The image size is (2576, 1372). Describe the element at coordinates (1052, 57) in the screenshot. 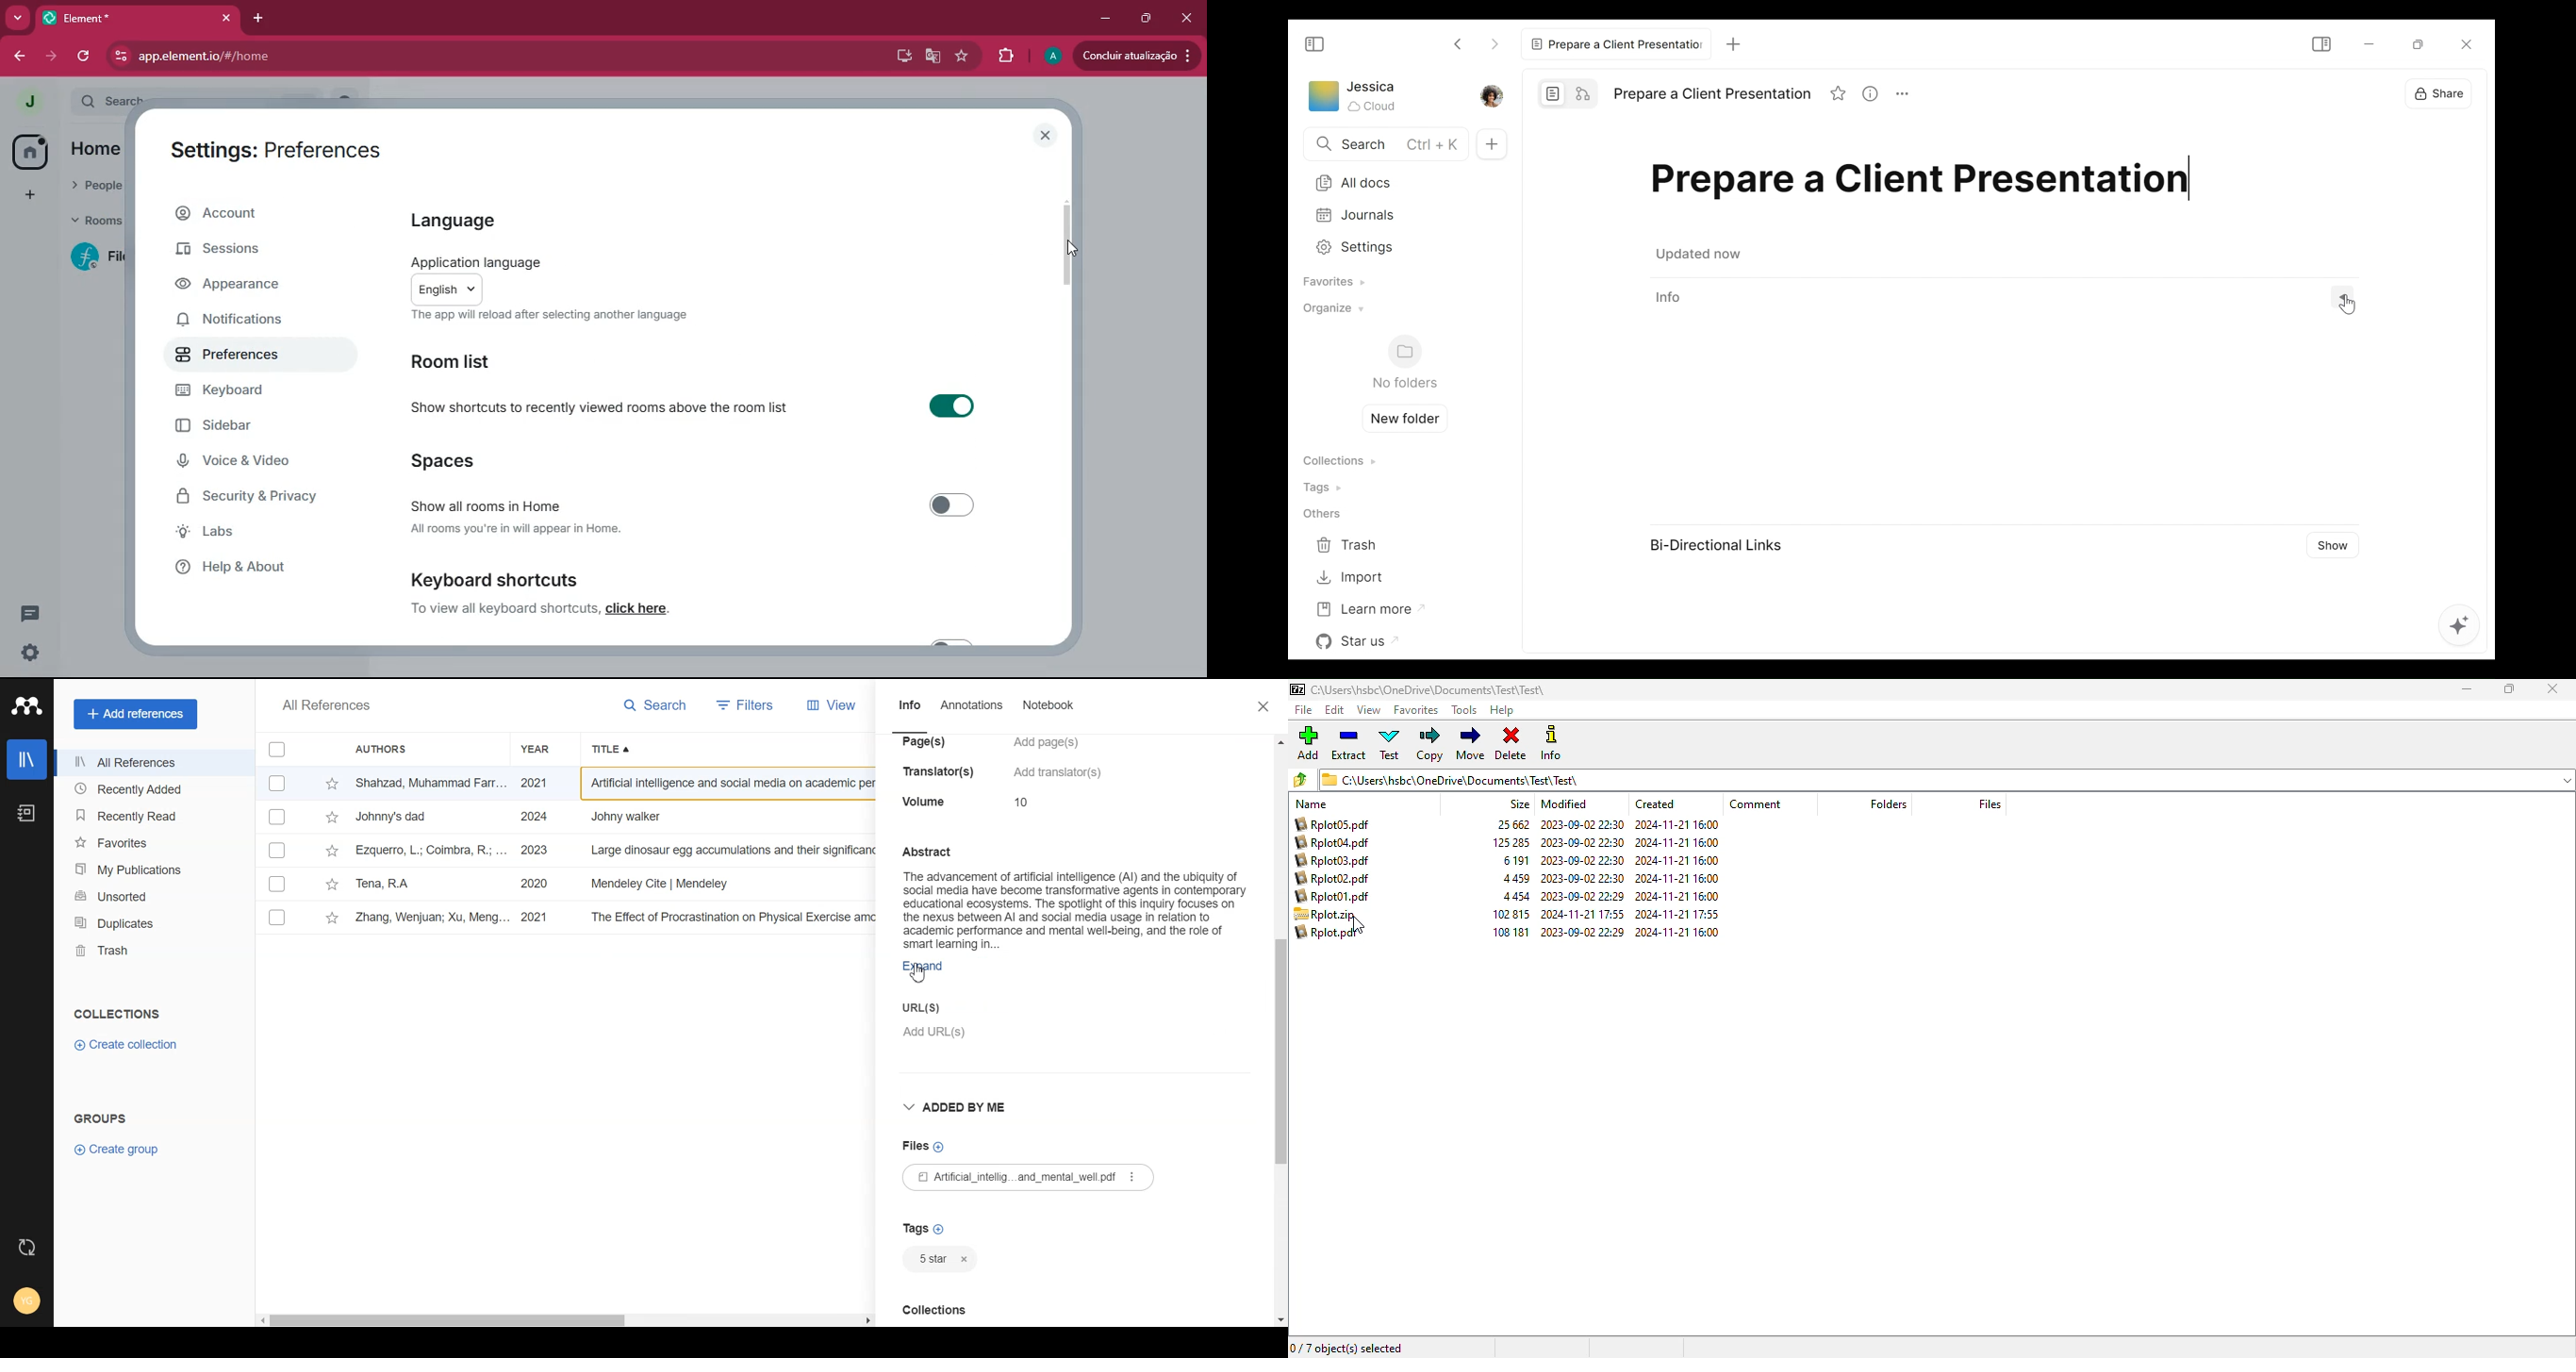

I see `profile picture` at that location.